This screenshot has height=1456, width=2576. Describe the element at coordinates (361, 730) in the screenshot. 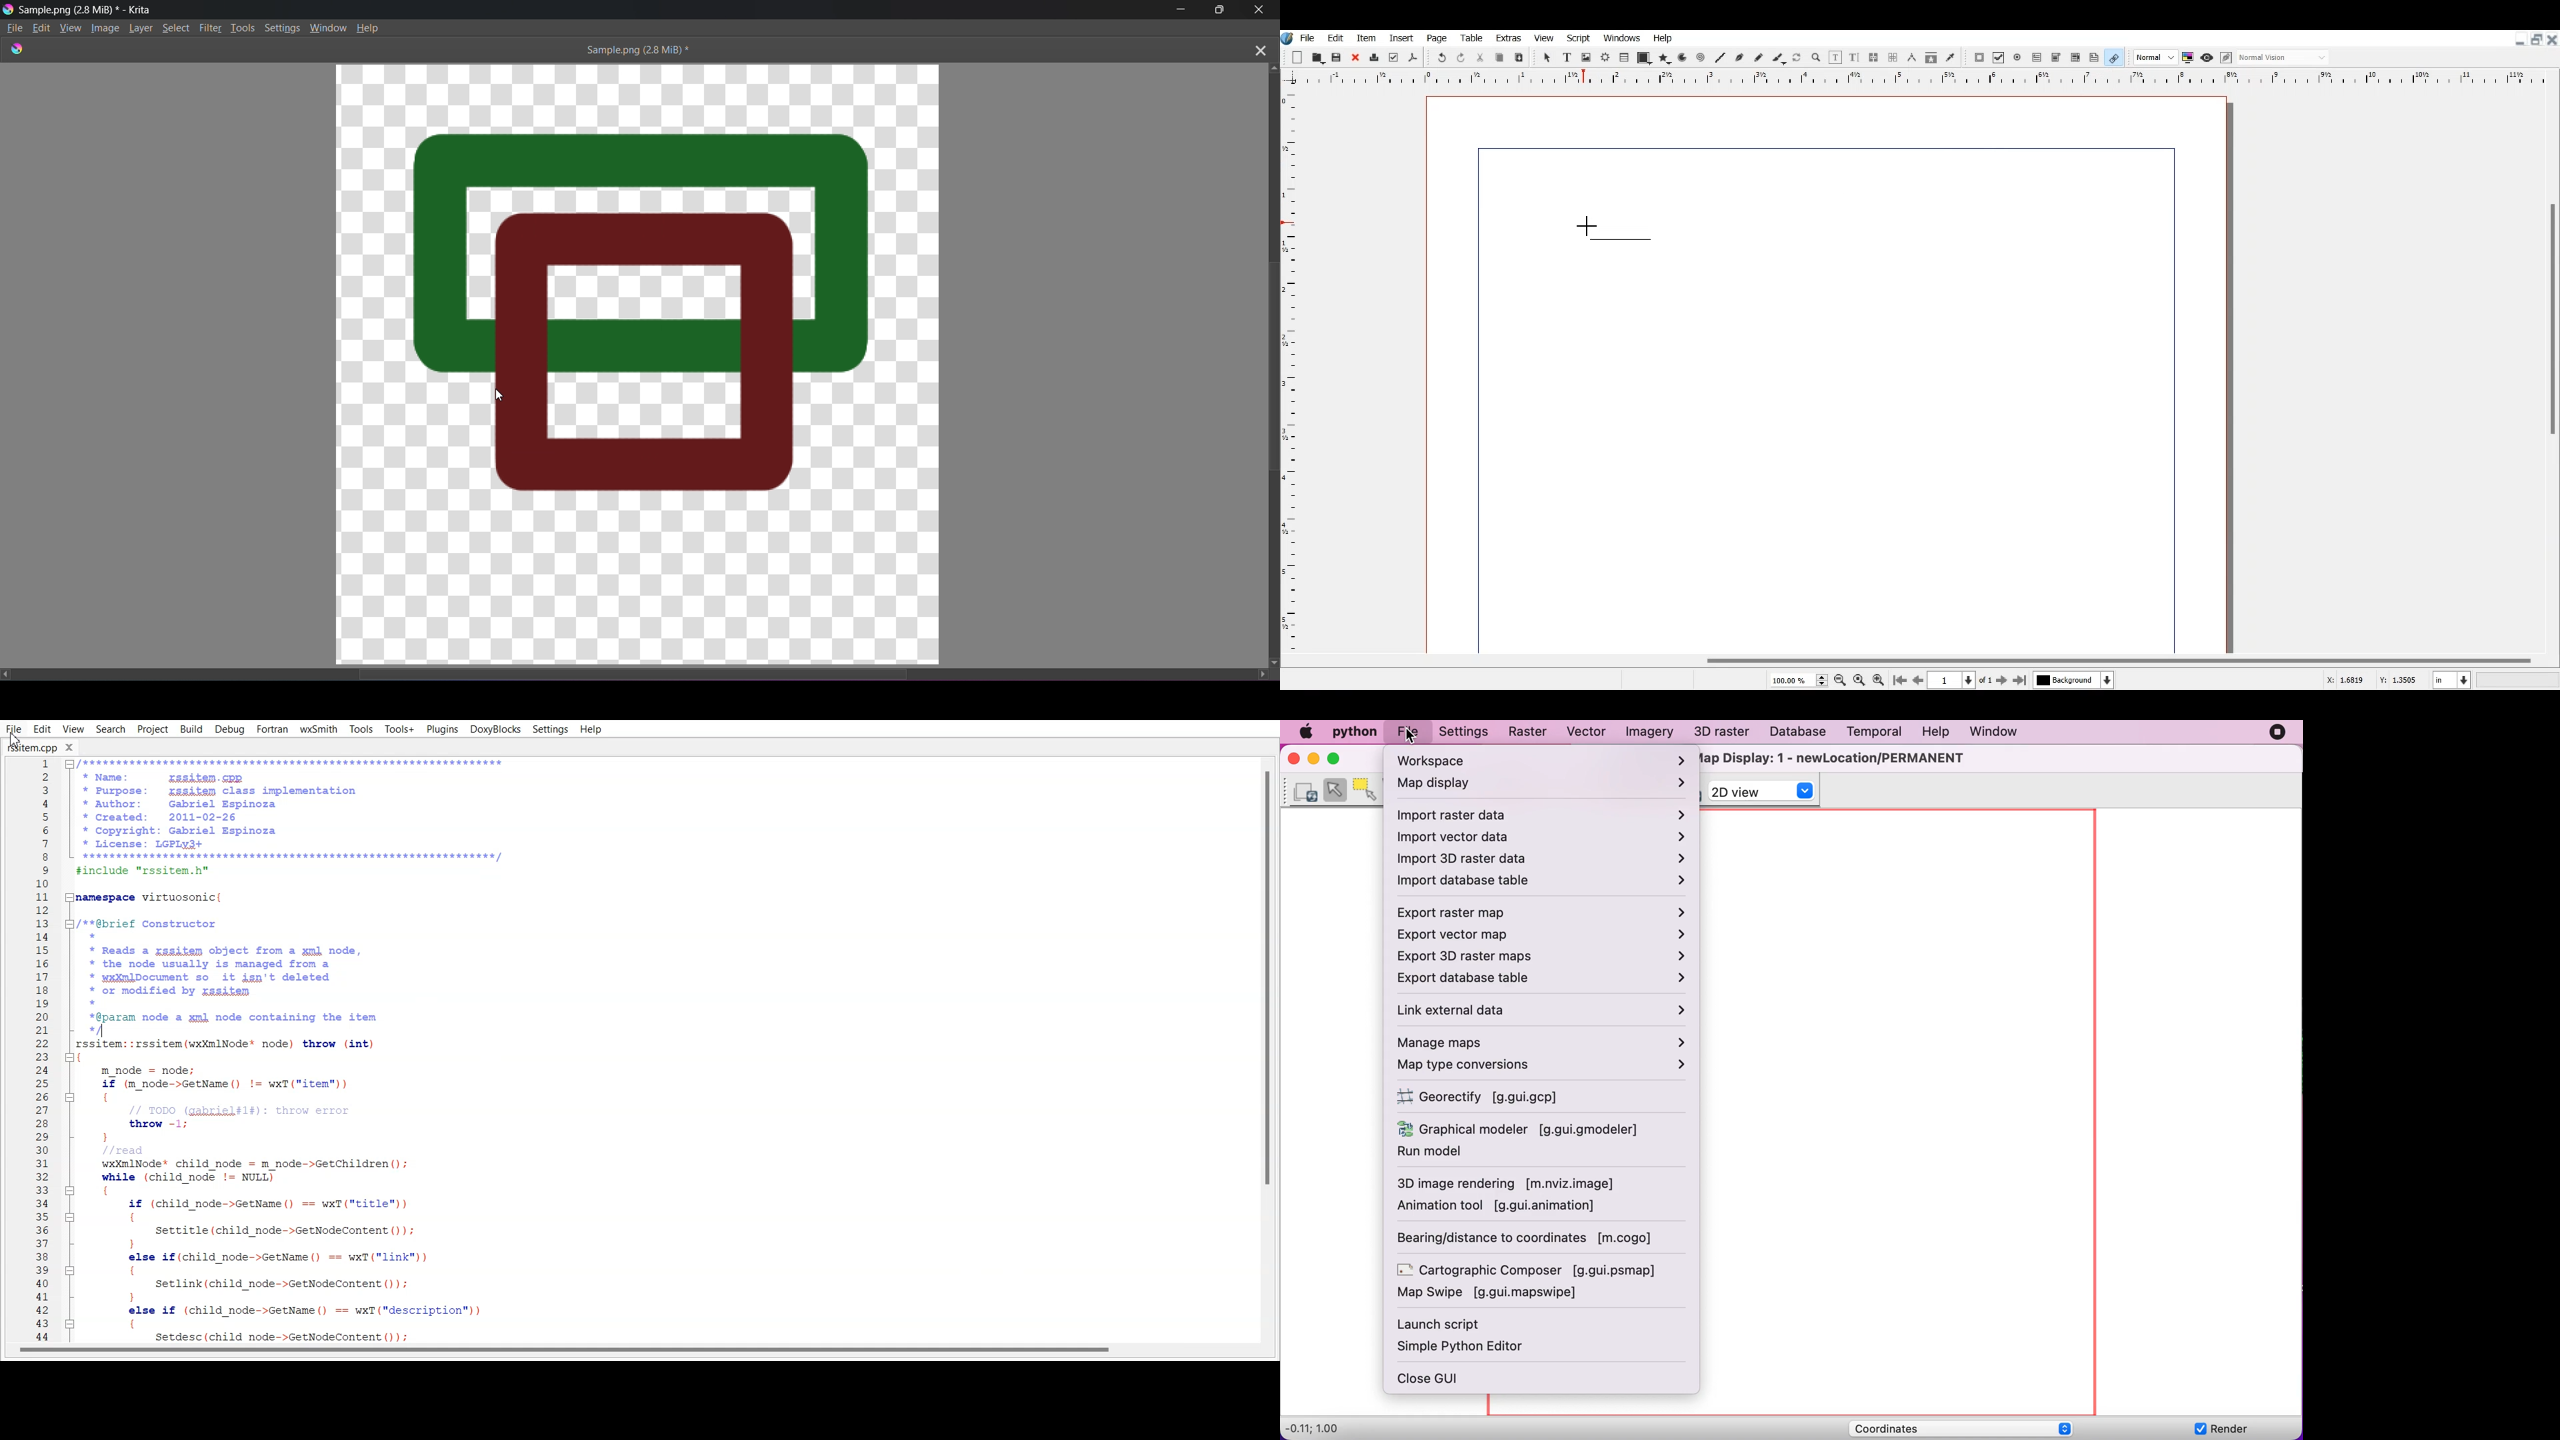

I see `Tools` at that location.